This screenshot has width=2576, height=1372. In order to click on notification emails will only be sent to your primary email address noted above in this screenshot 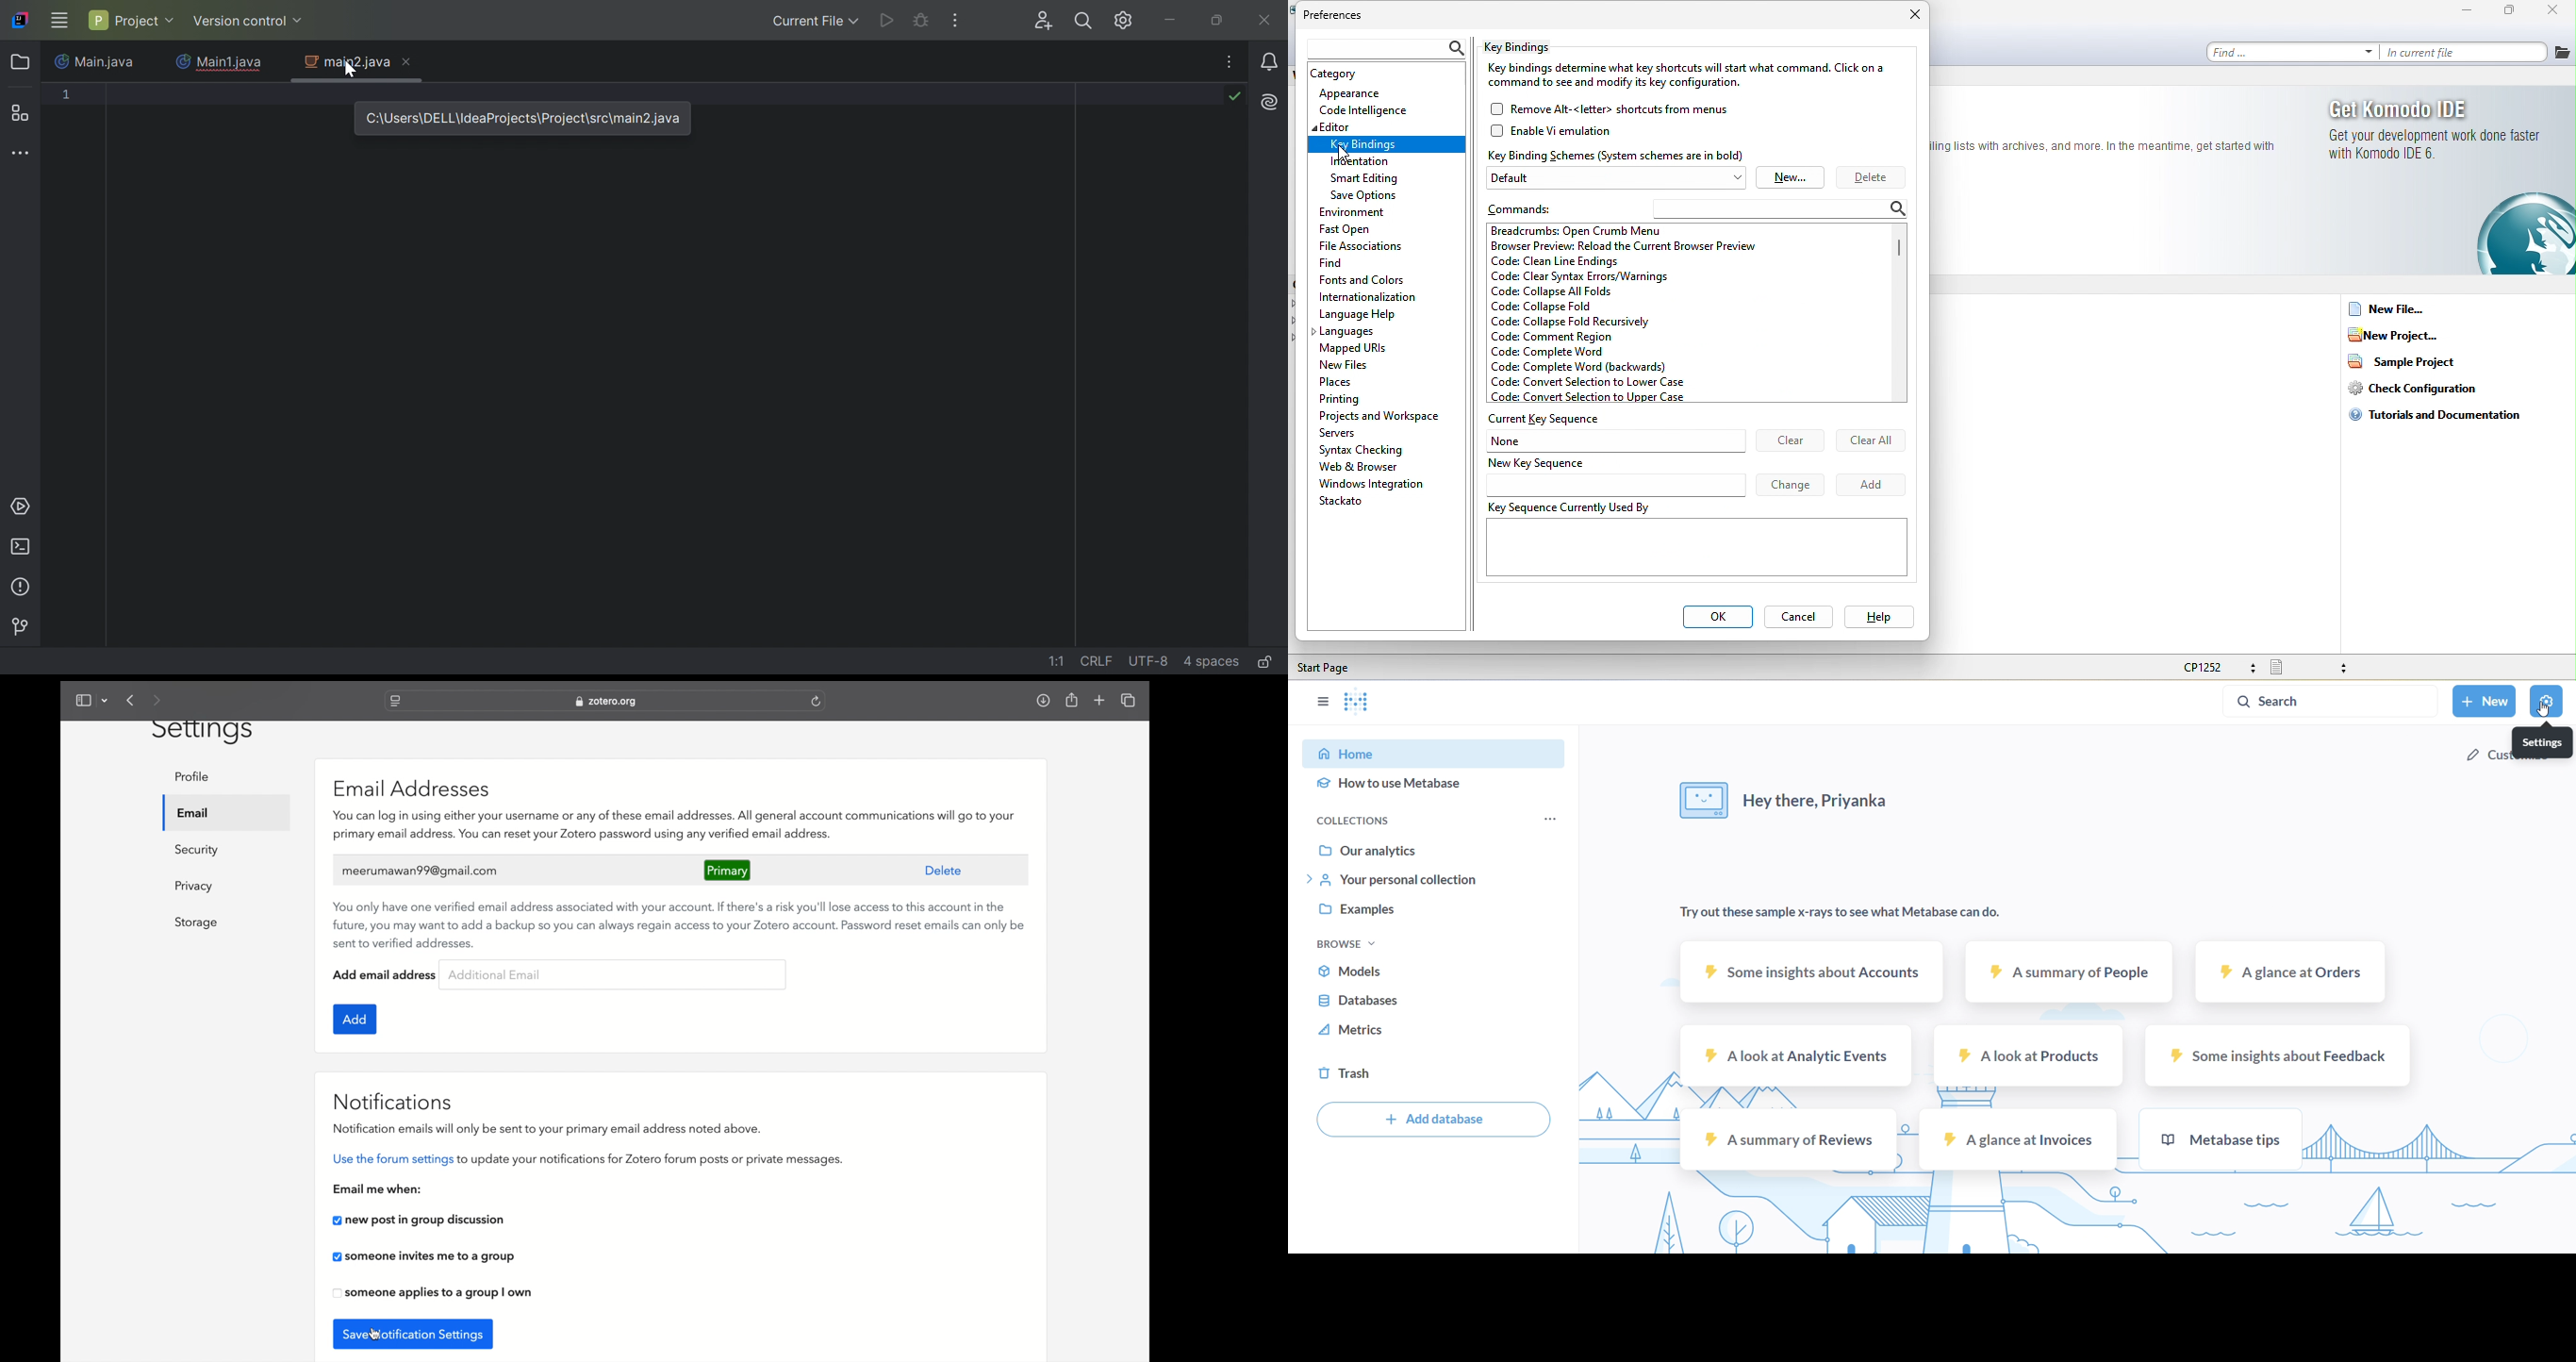, I will do `click(545, 1129)`.